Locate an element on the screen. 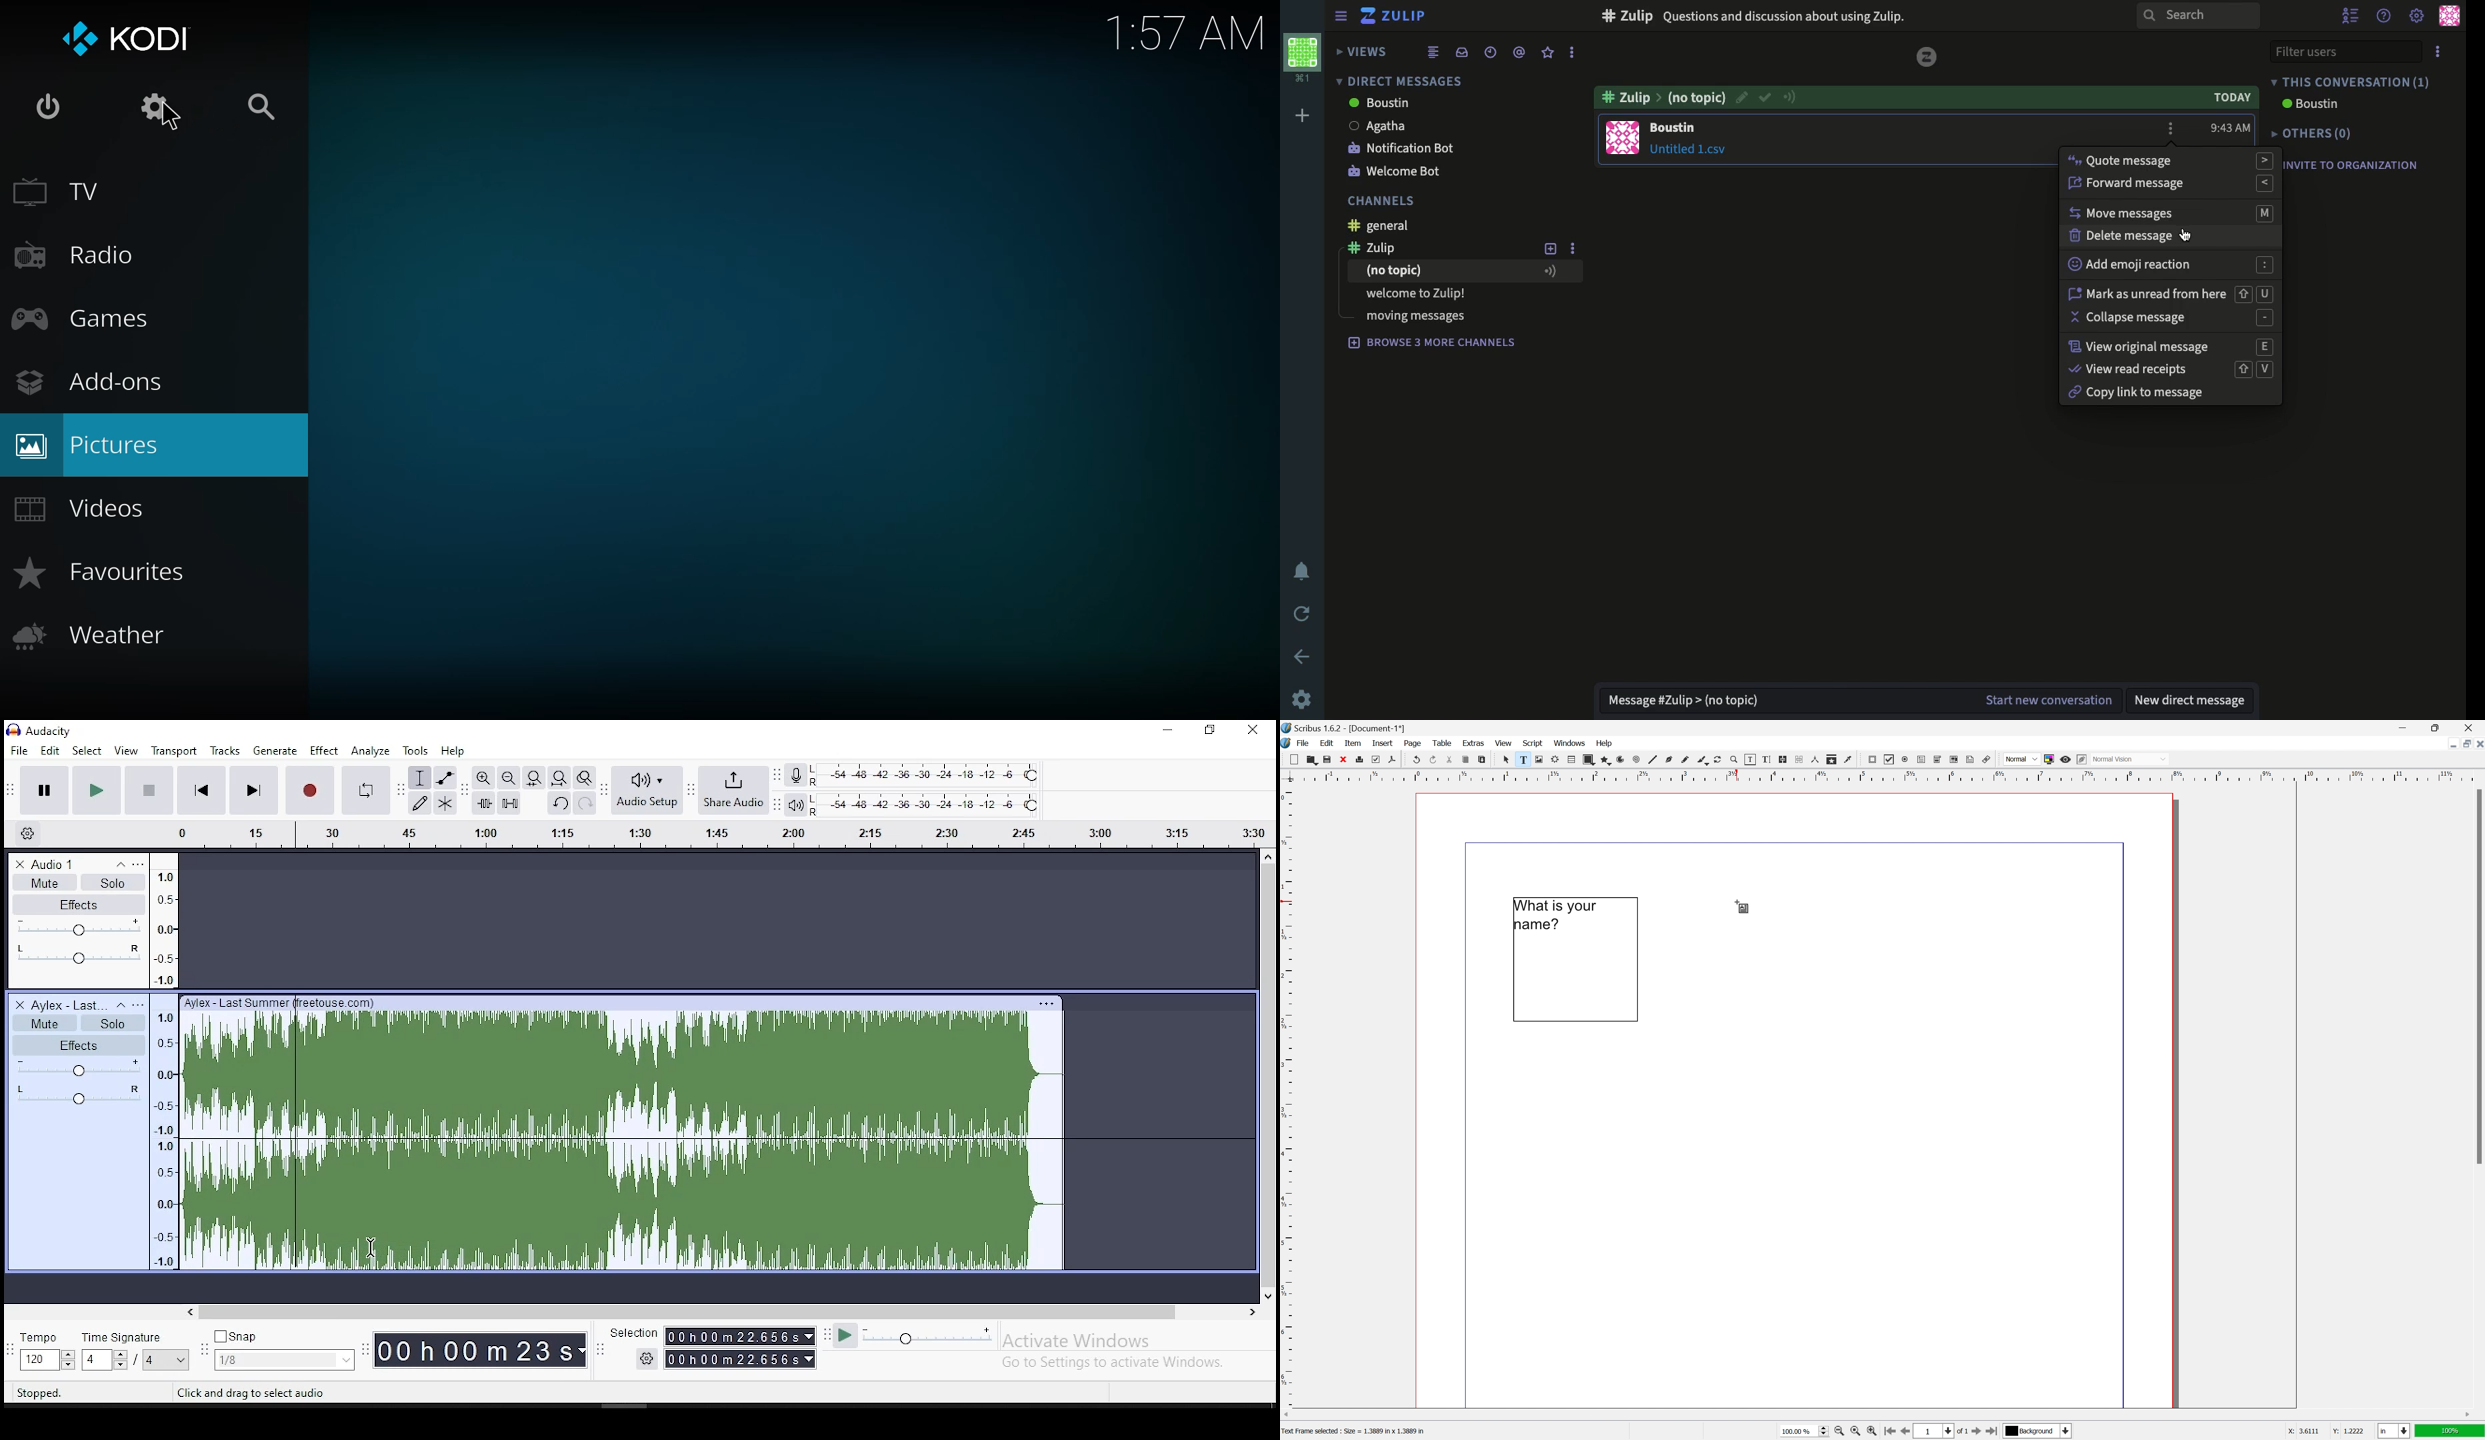  mention is located at coordinates (1520, 54).